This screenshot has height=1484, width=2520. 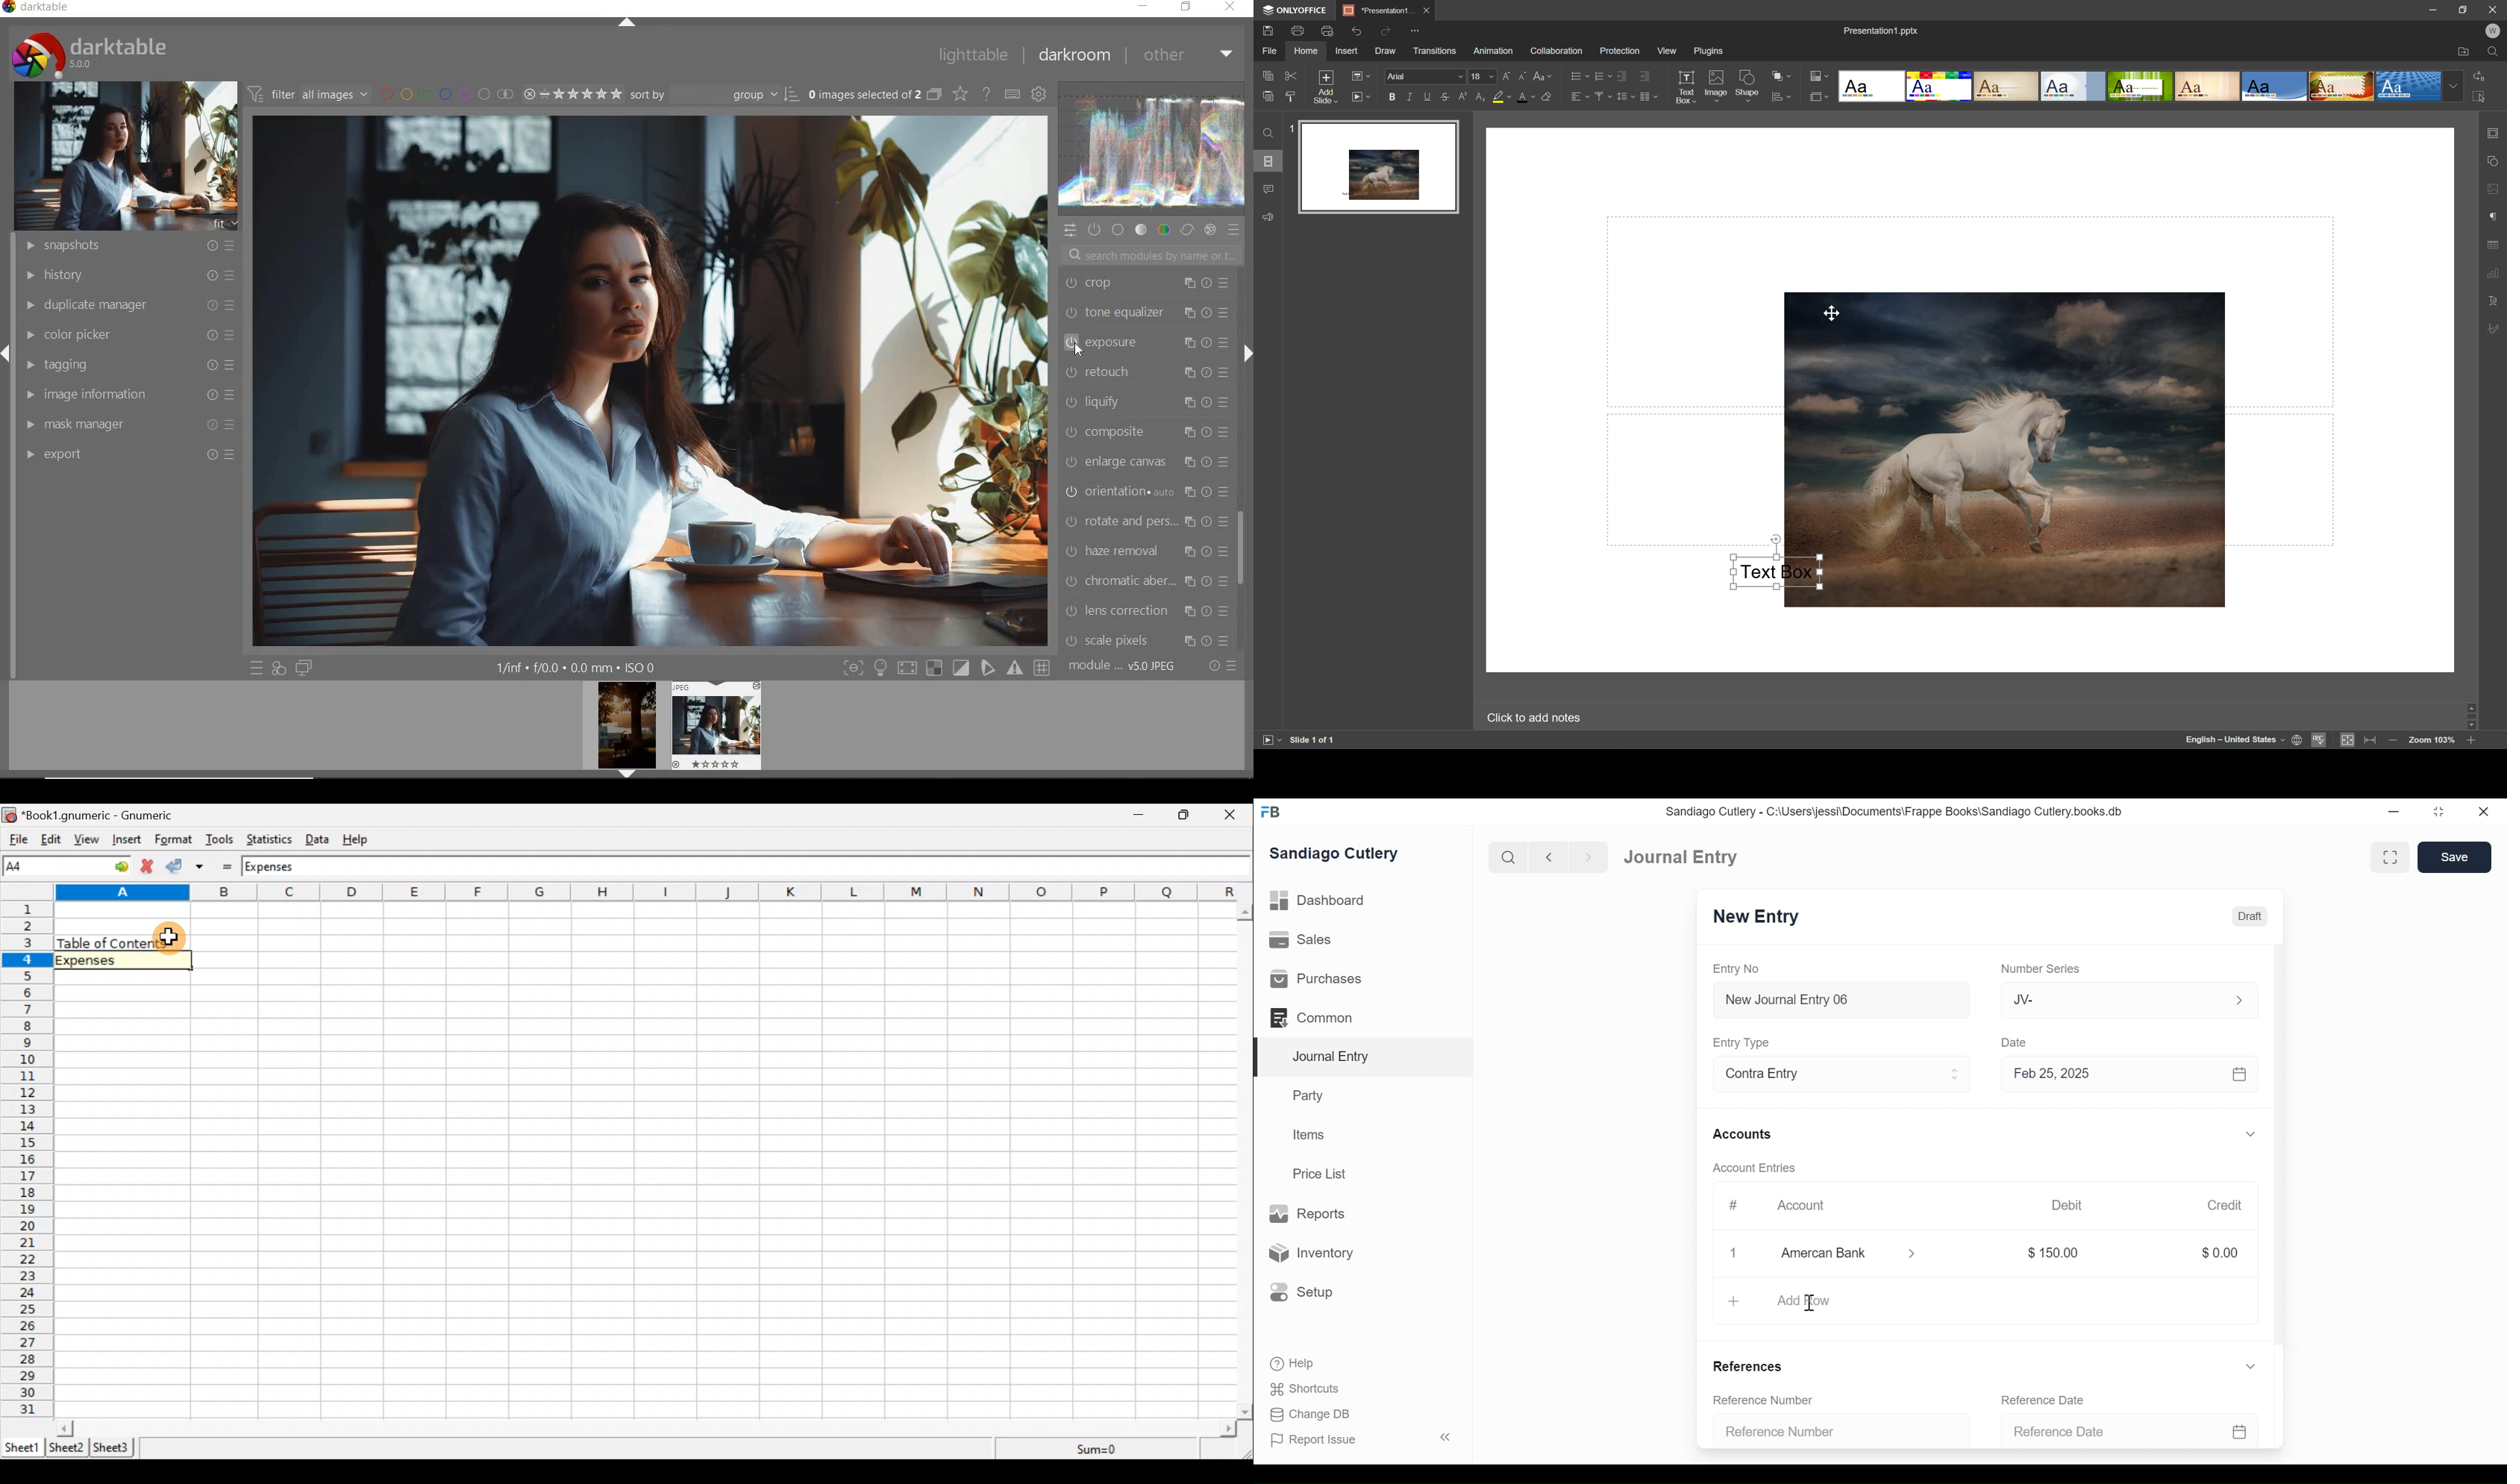 I want to click on Frappe Books Desktop icon, so click(x=1272, y=812).